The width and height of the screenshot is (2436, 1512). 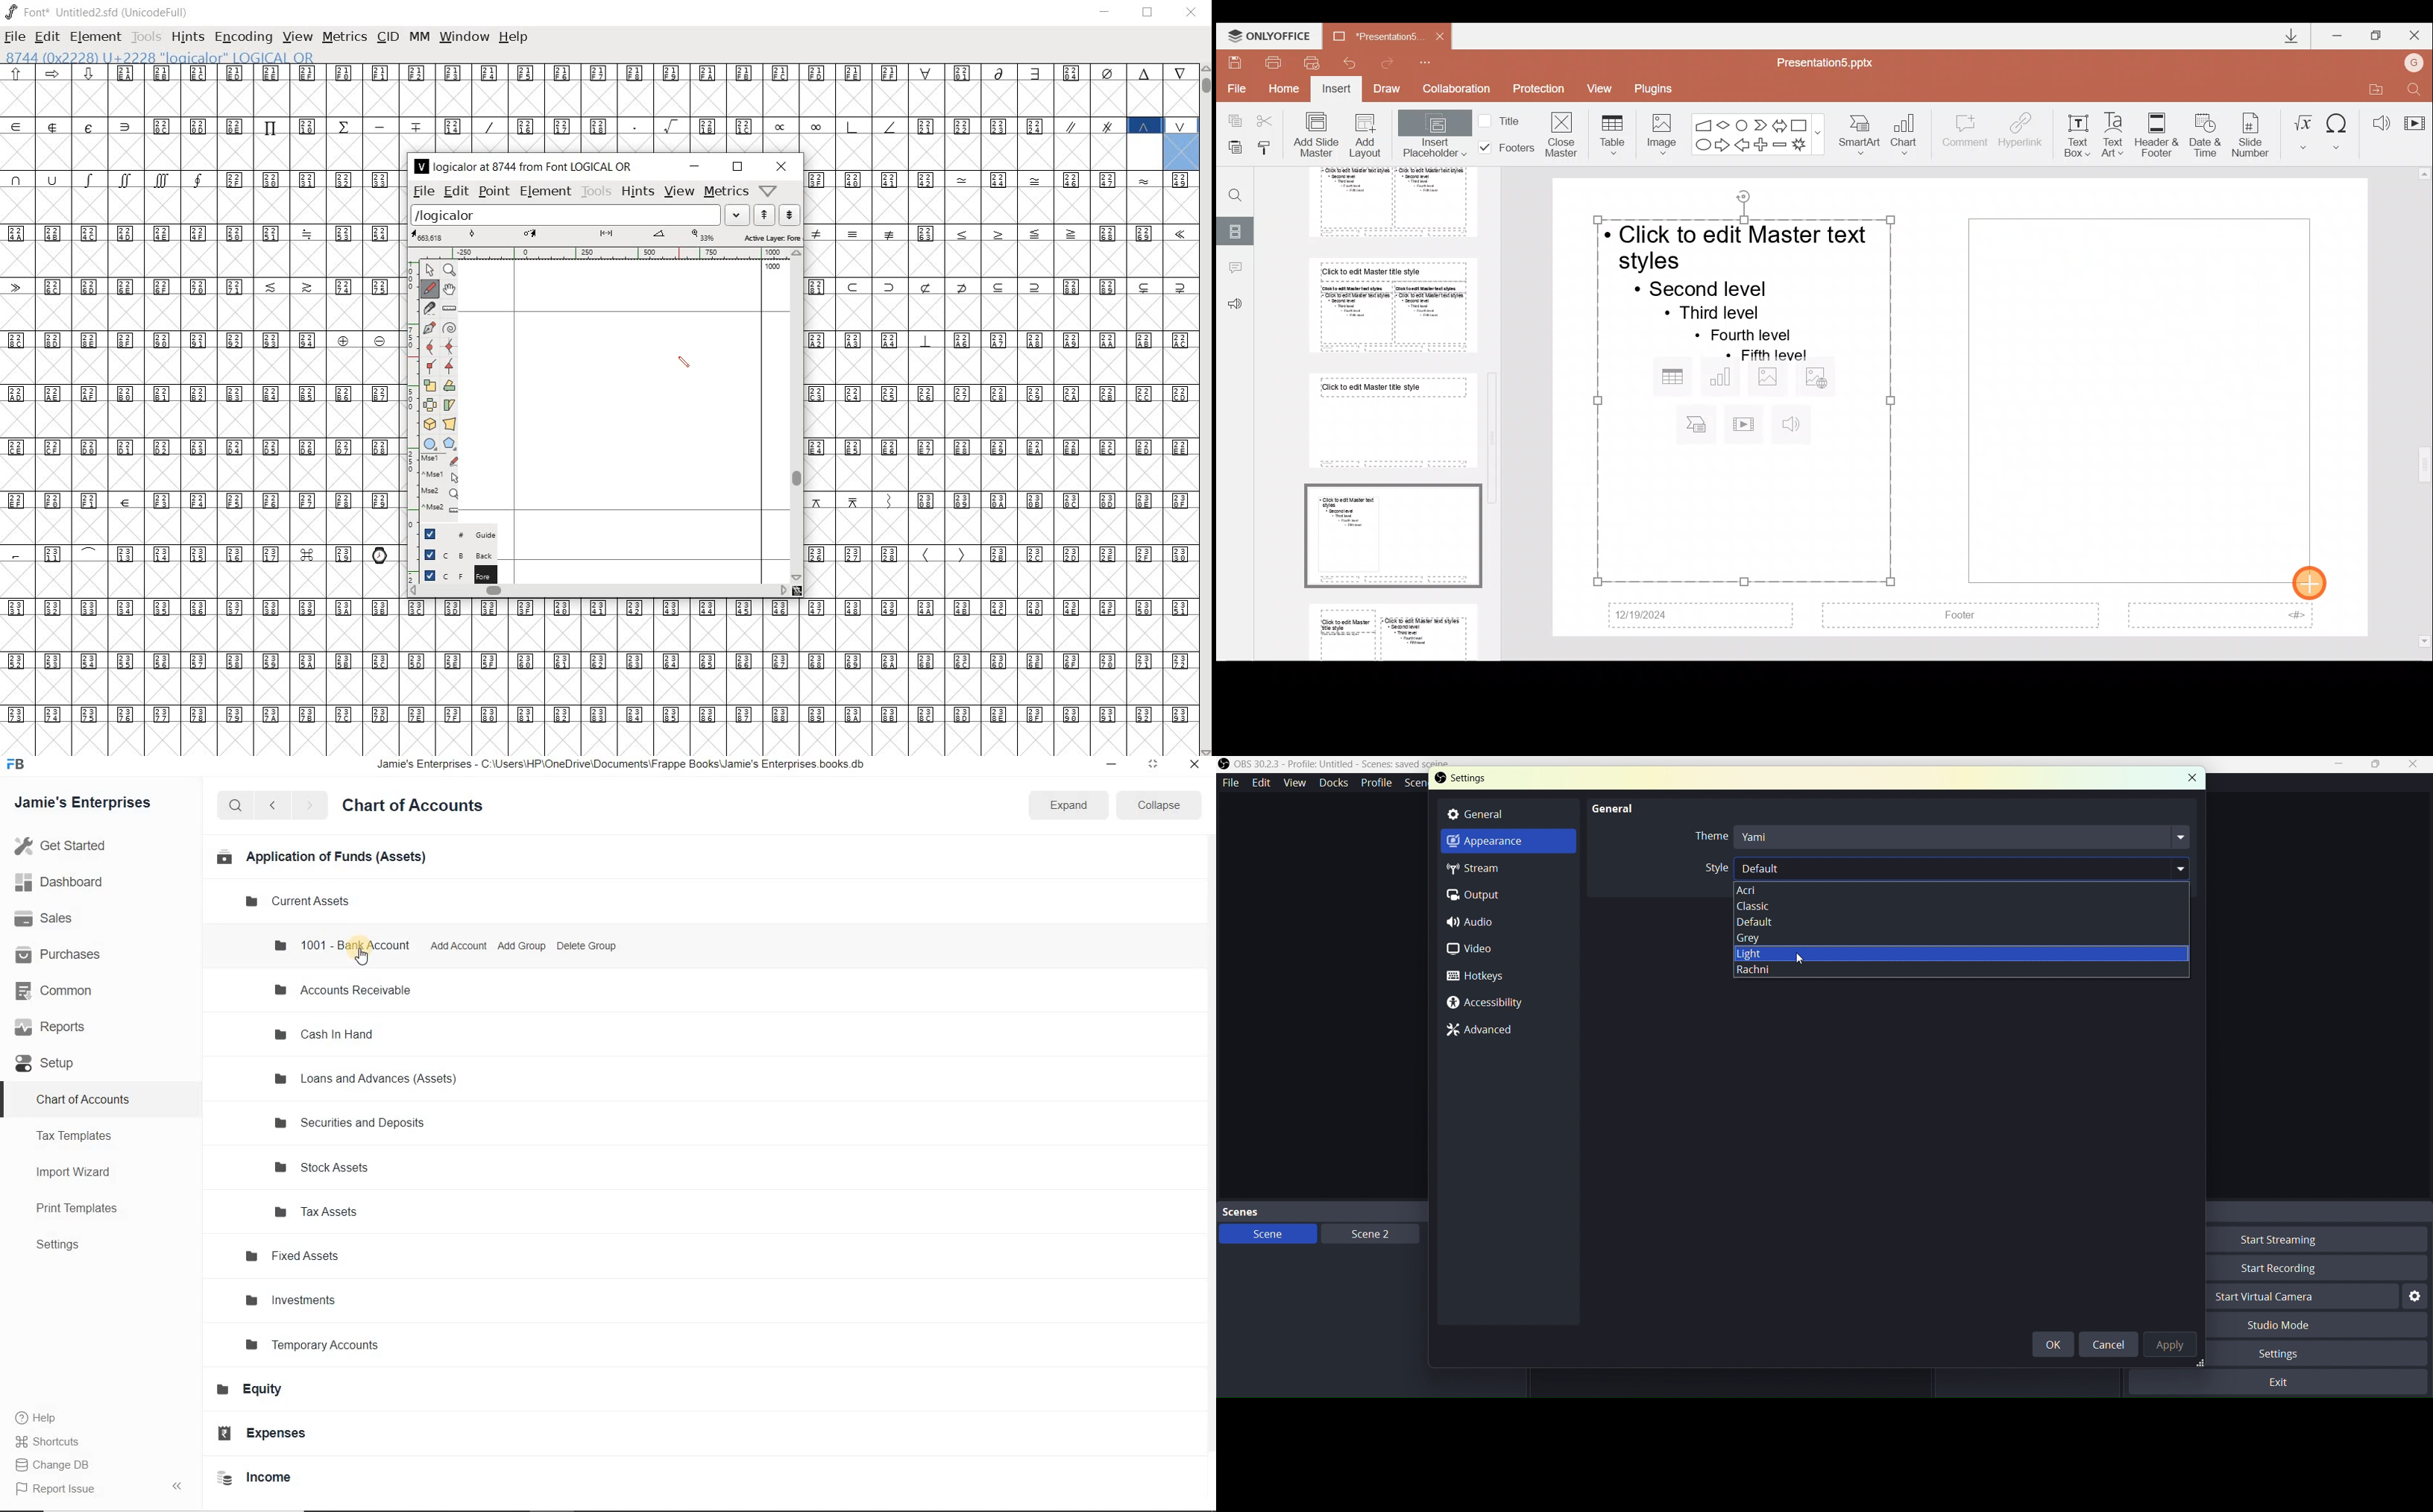 I want to click on General, so click(x=1609, y=806).